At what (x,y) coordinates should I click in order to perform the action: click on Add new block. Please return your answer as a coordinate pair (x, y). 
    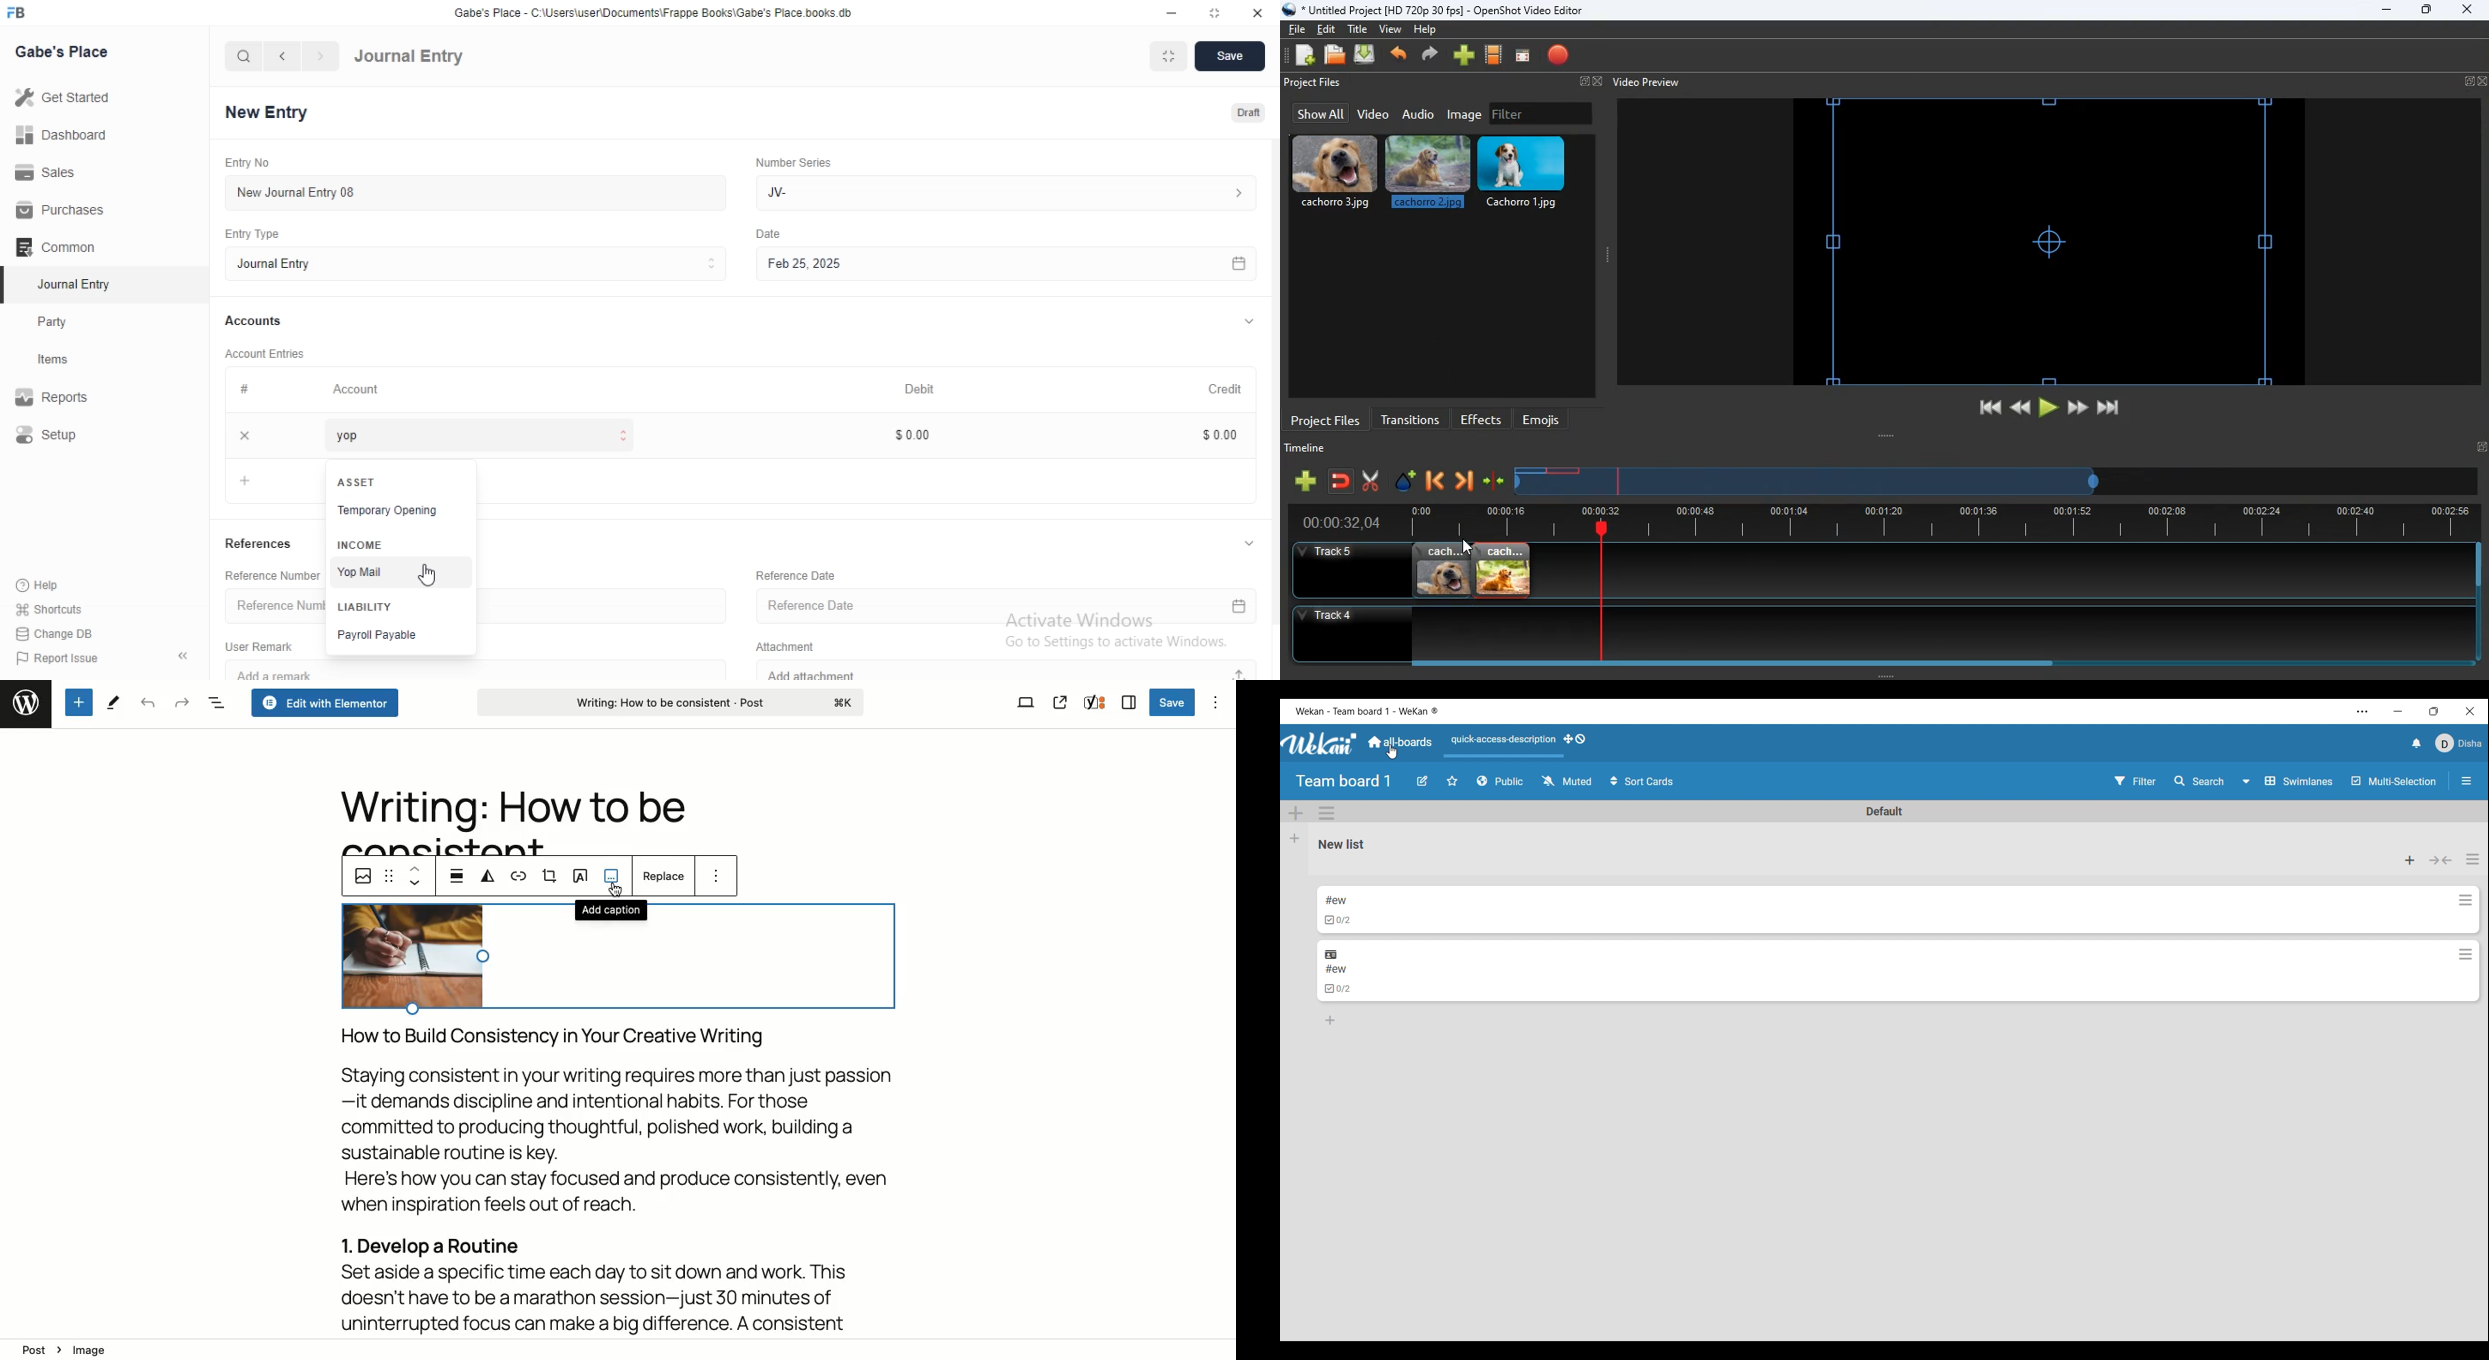
    Looking at the image, I should click on (78, 701).